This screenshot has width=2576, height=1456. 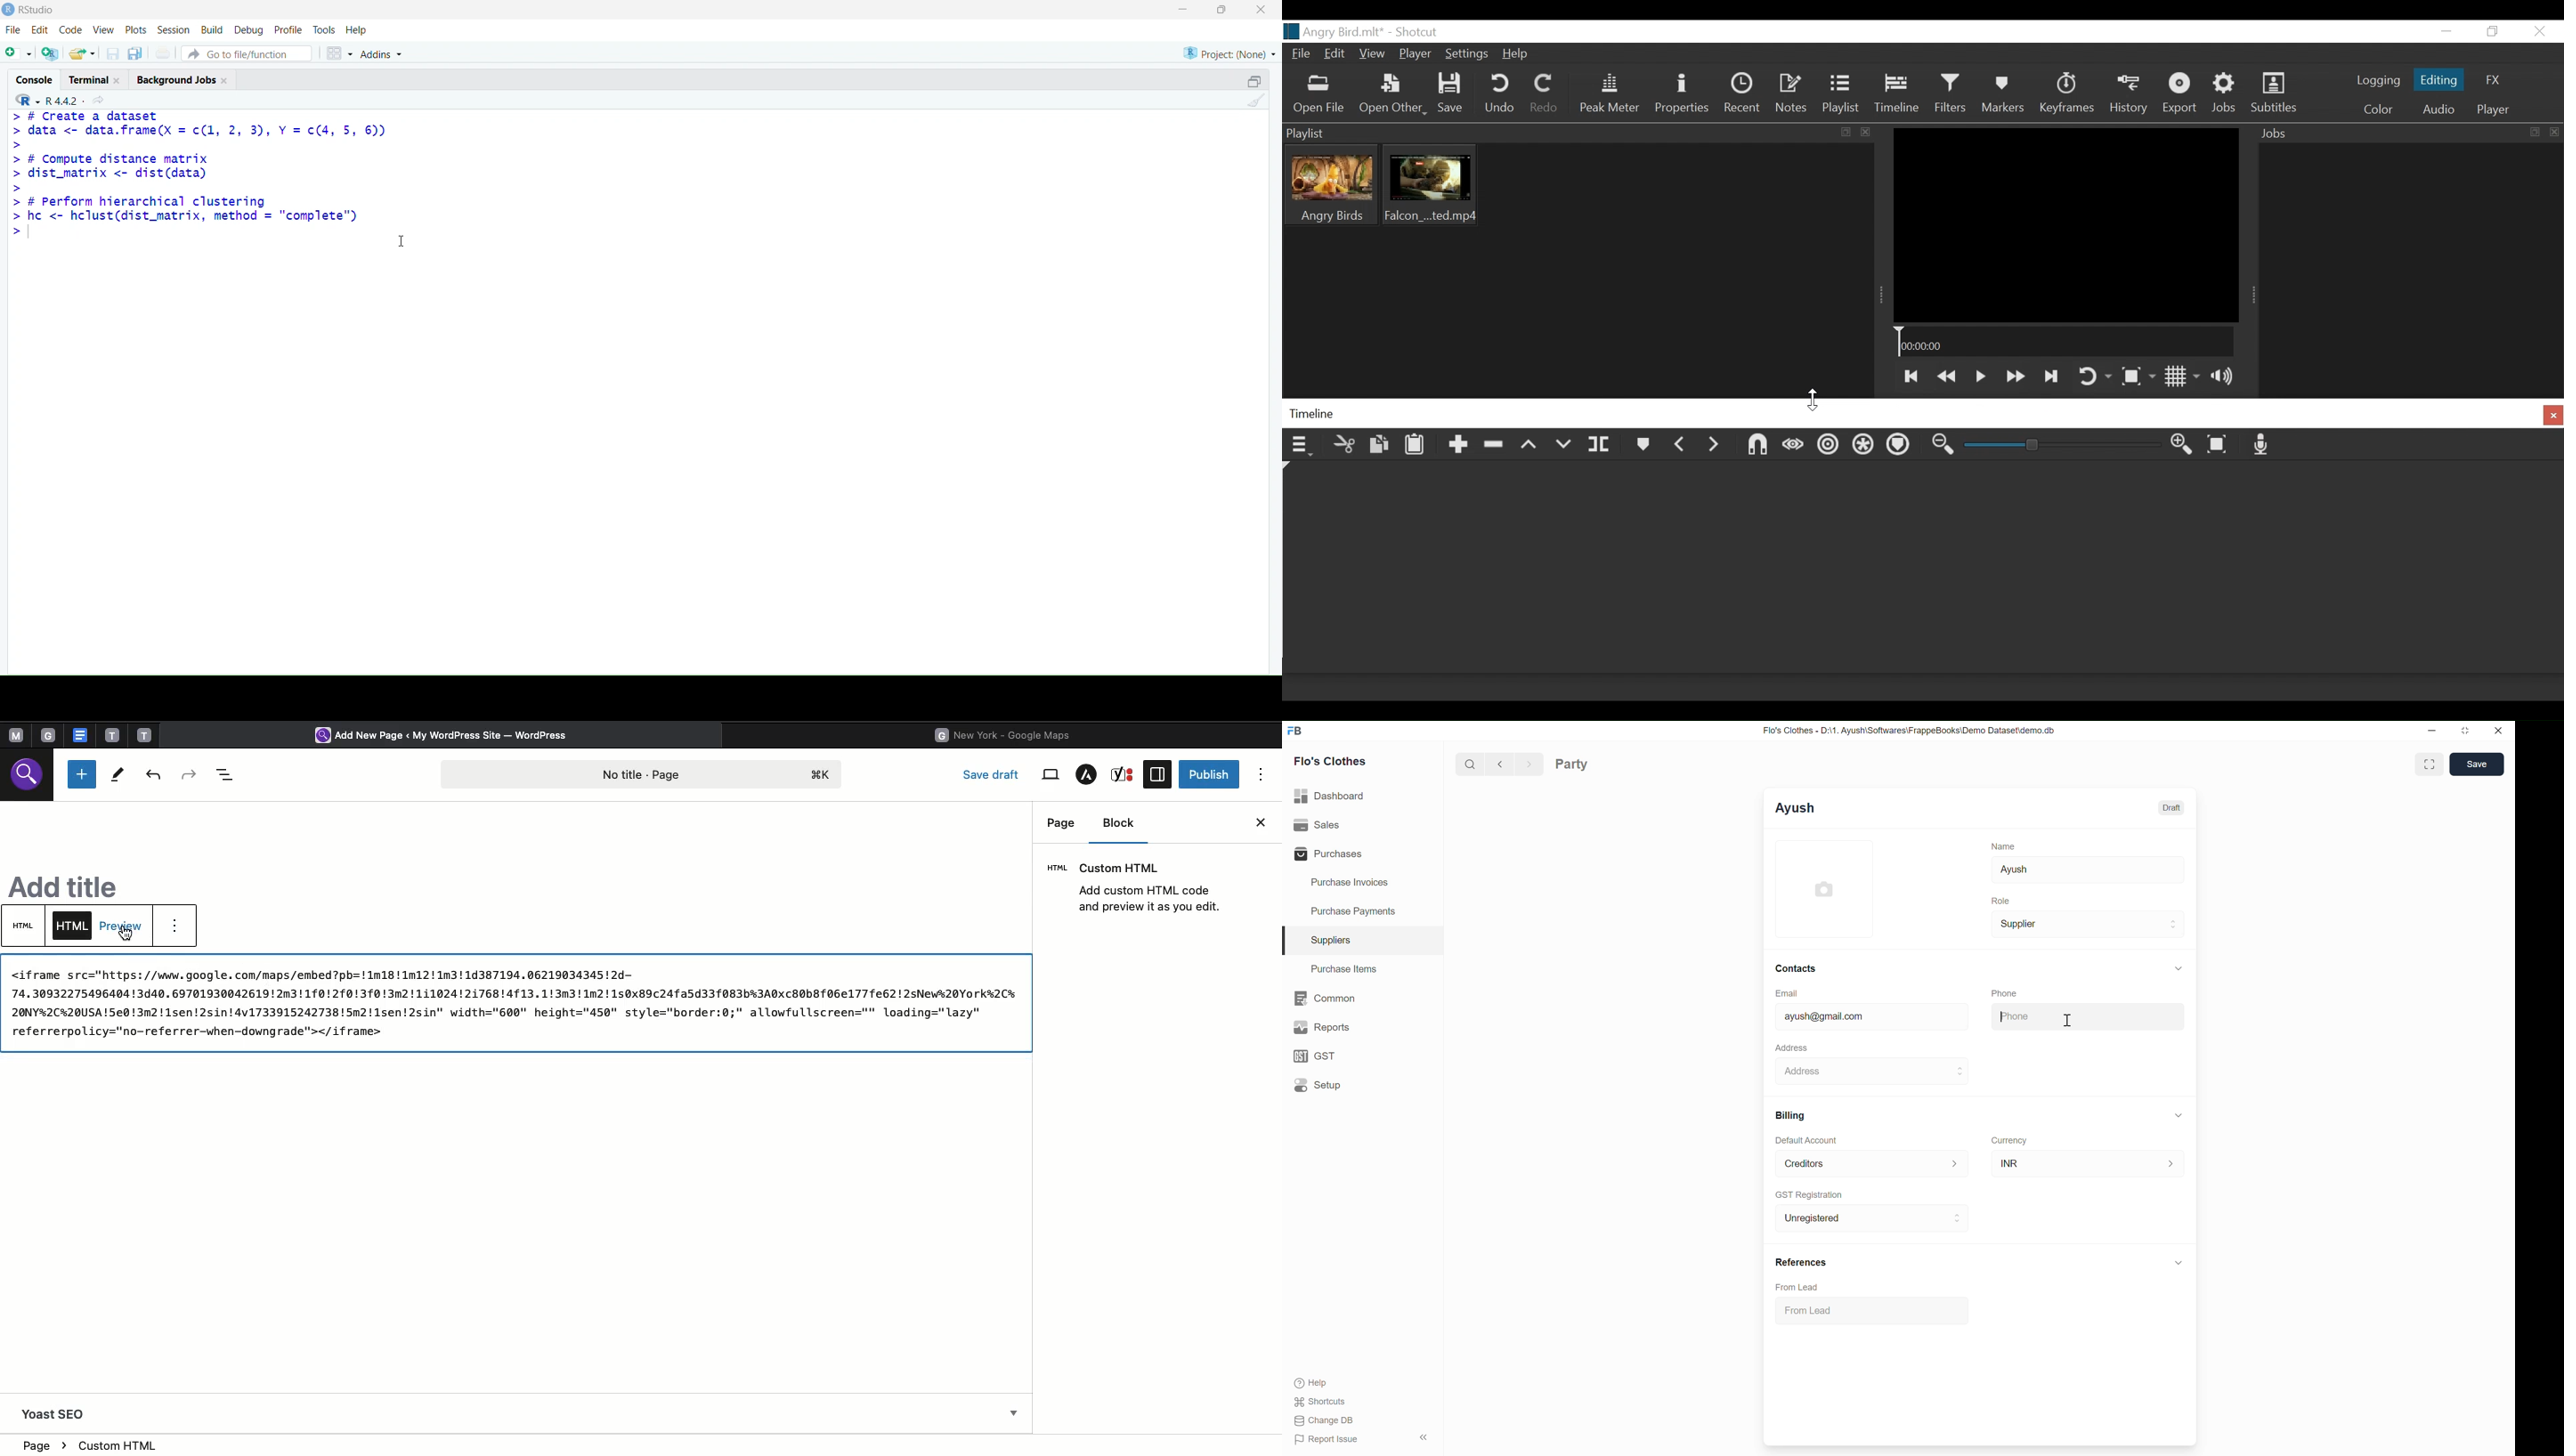 What do you see at coordinates (52, 52) in the screenshot?
I see `Create a project` at bounding box center [52, 52].